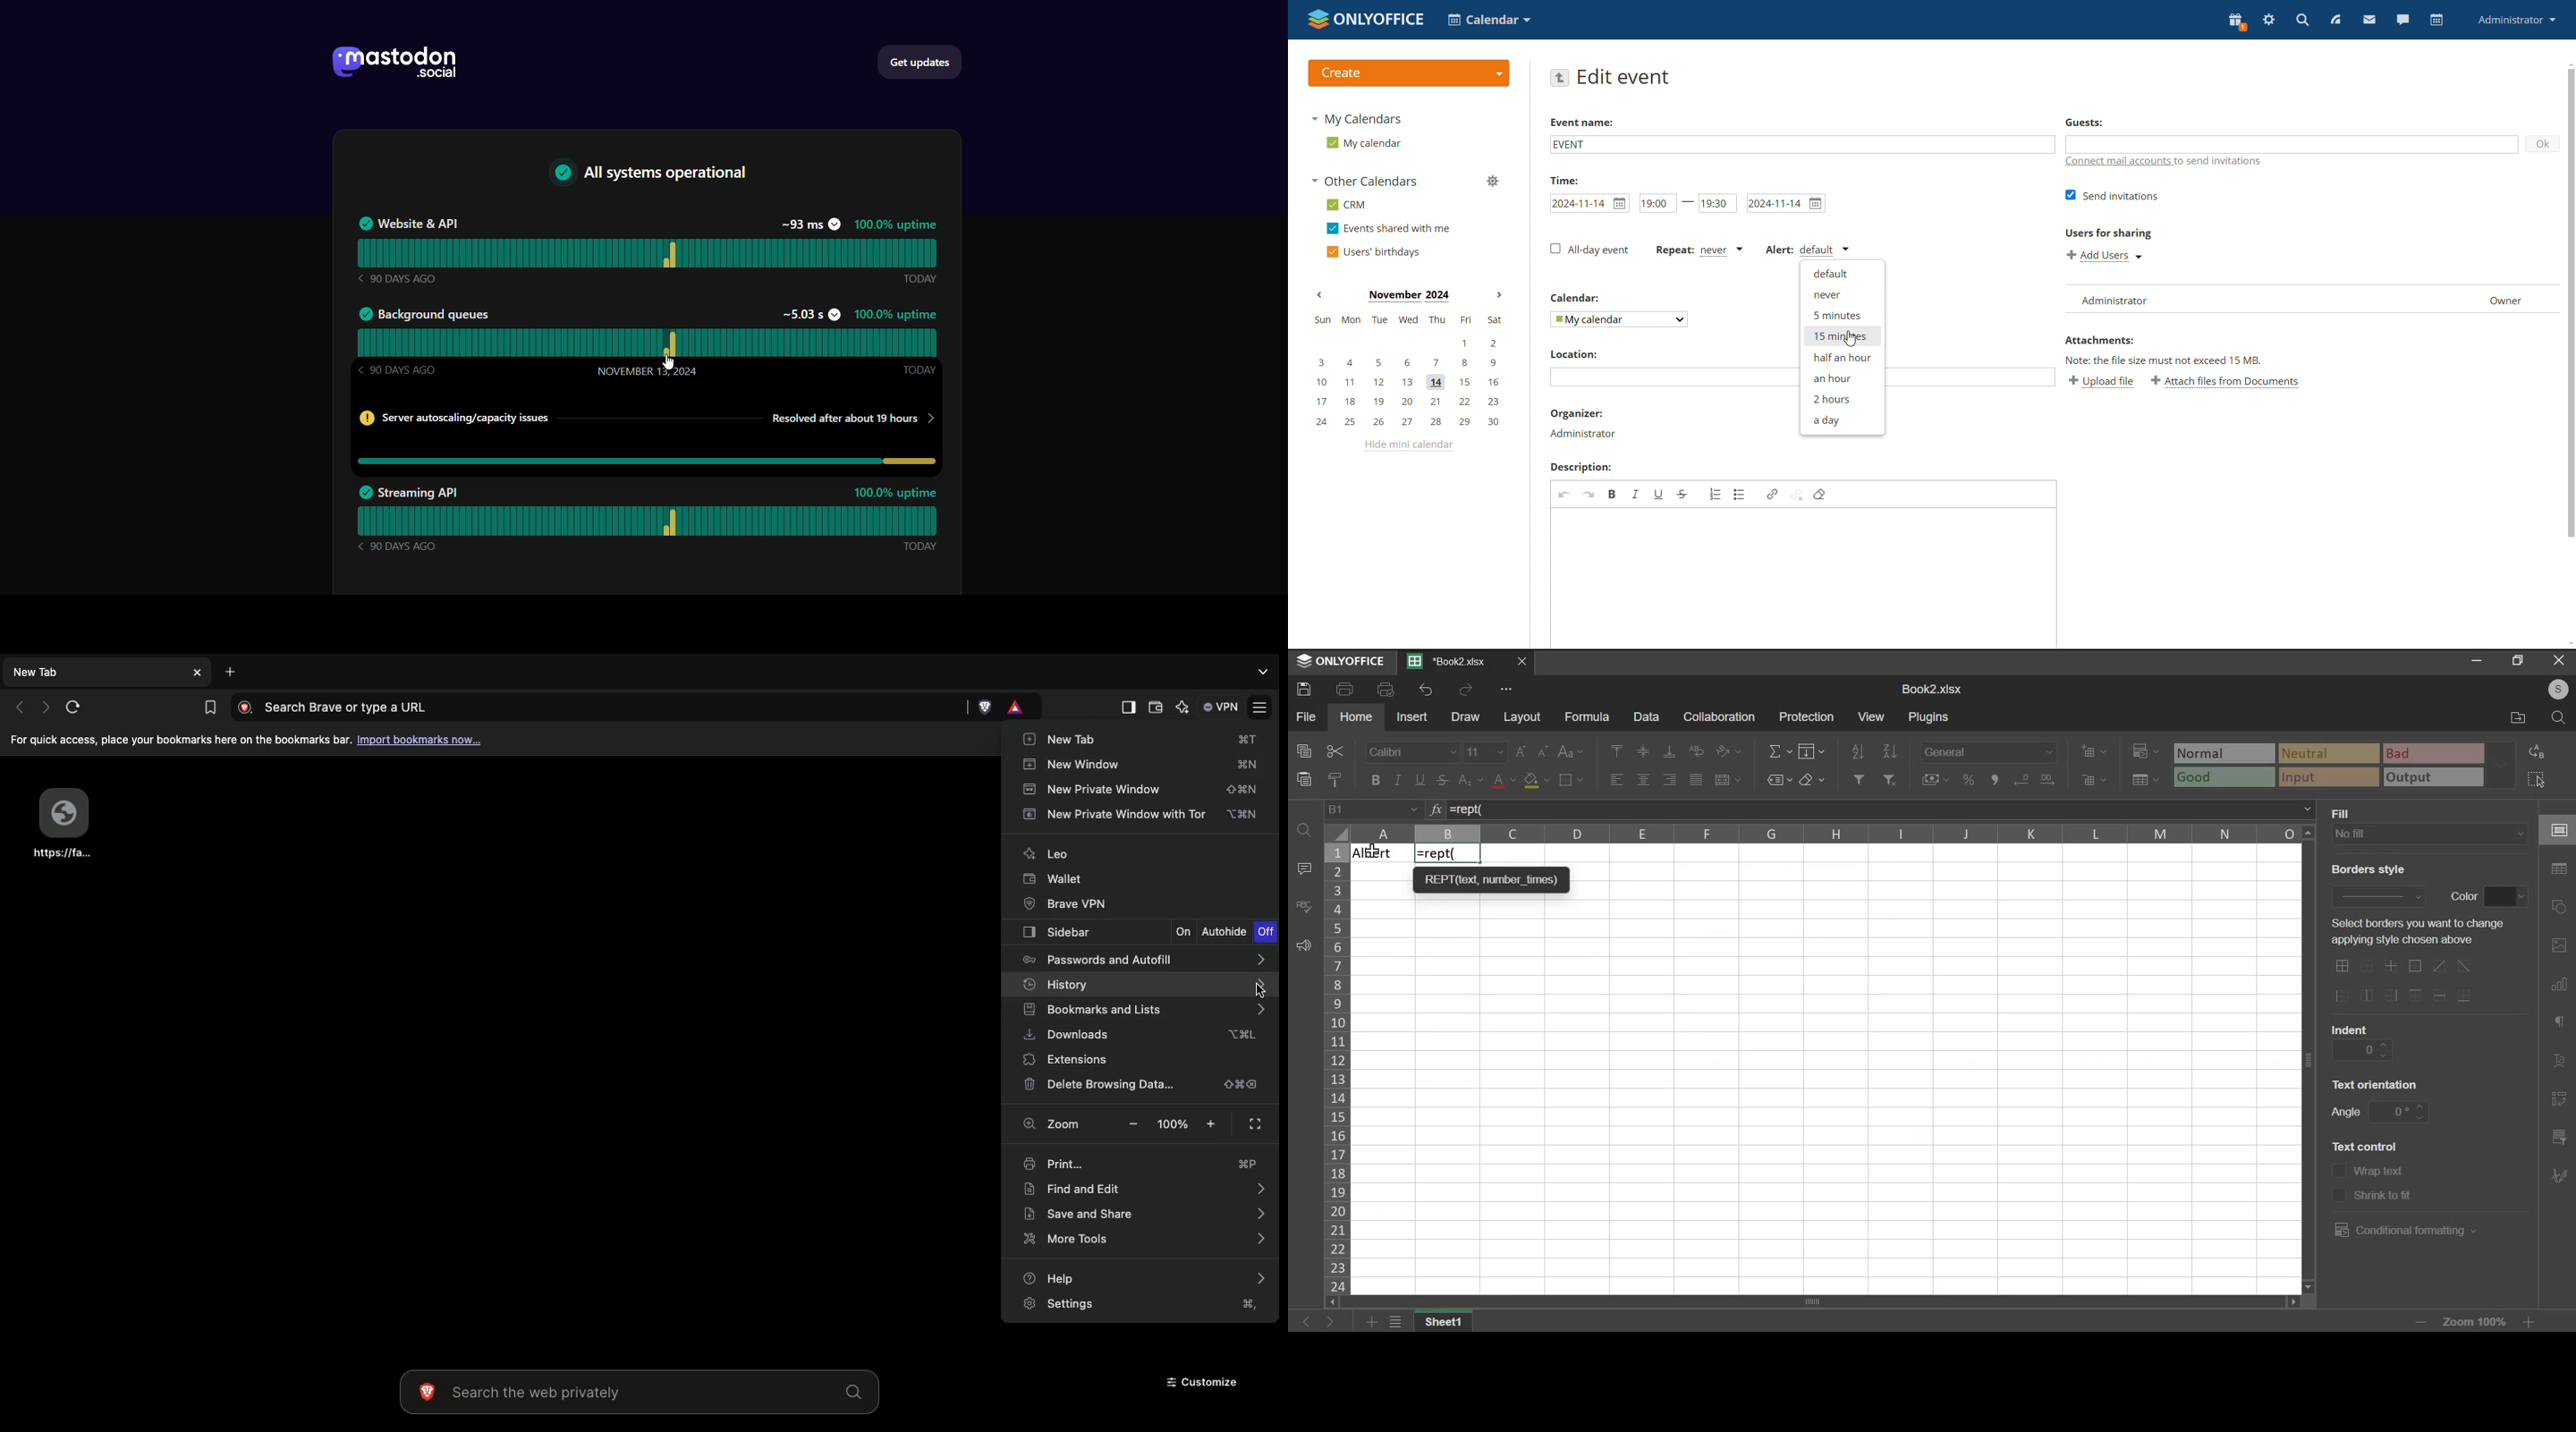  I want to click on Save and share, so click(1144, 1213).